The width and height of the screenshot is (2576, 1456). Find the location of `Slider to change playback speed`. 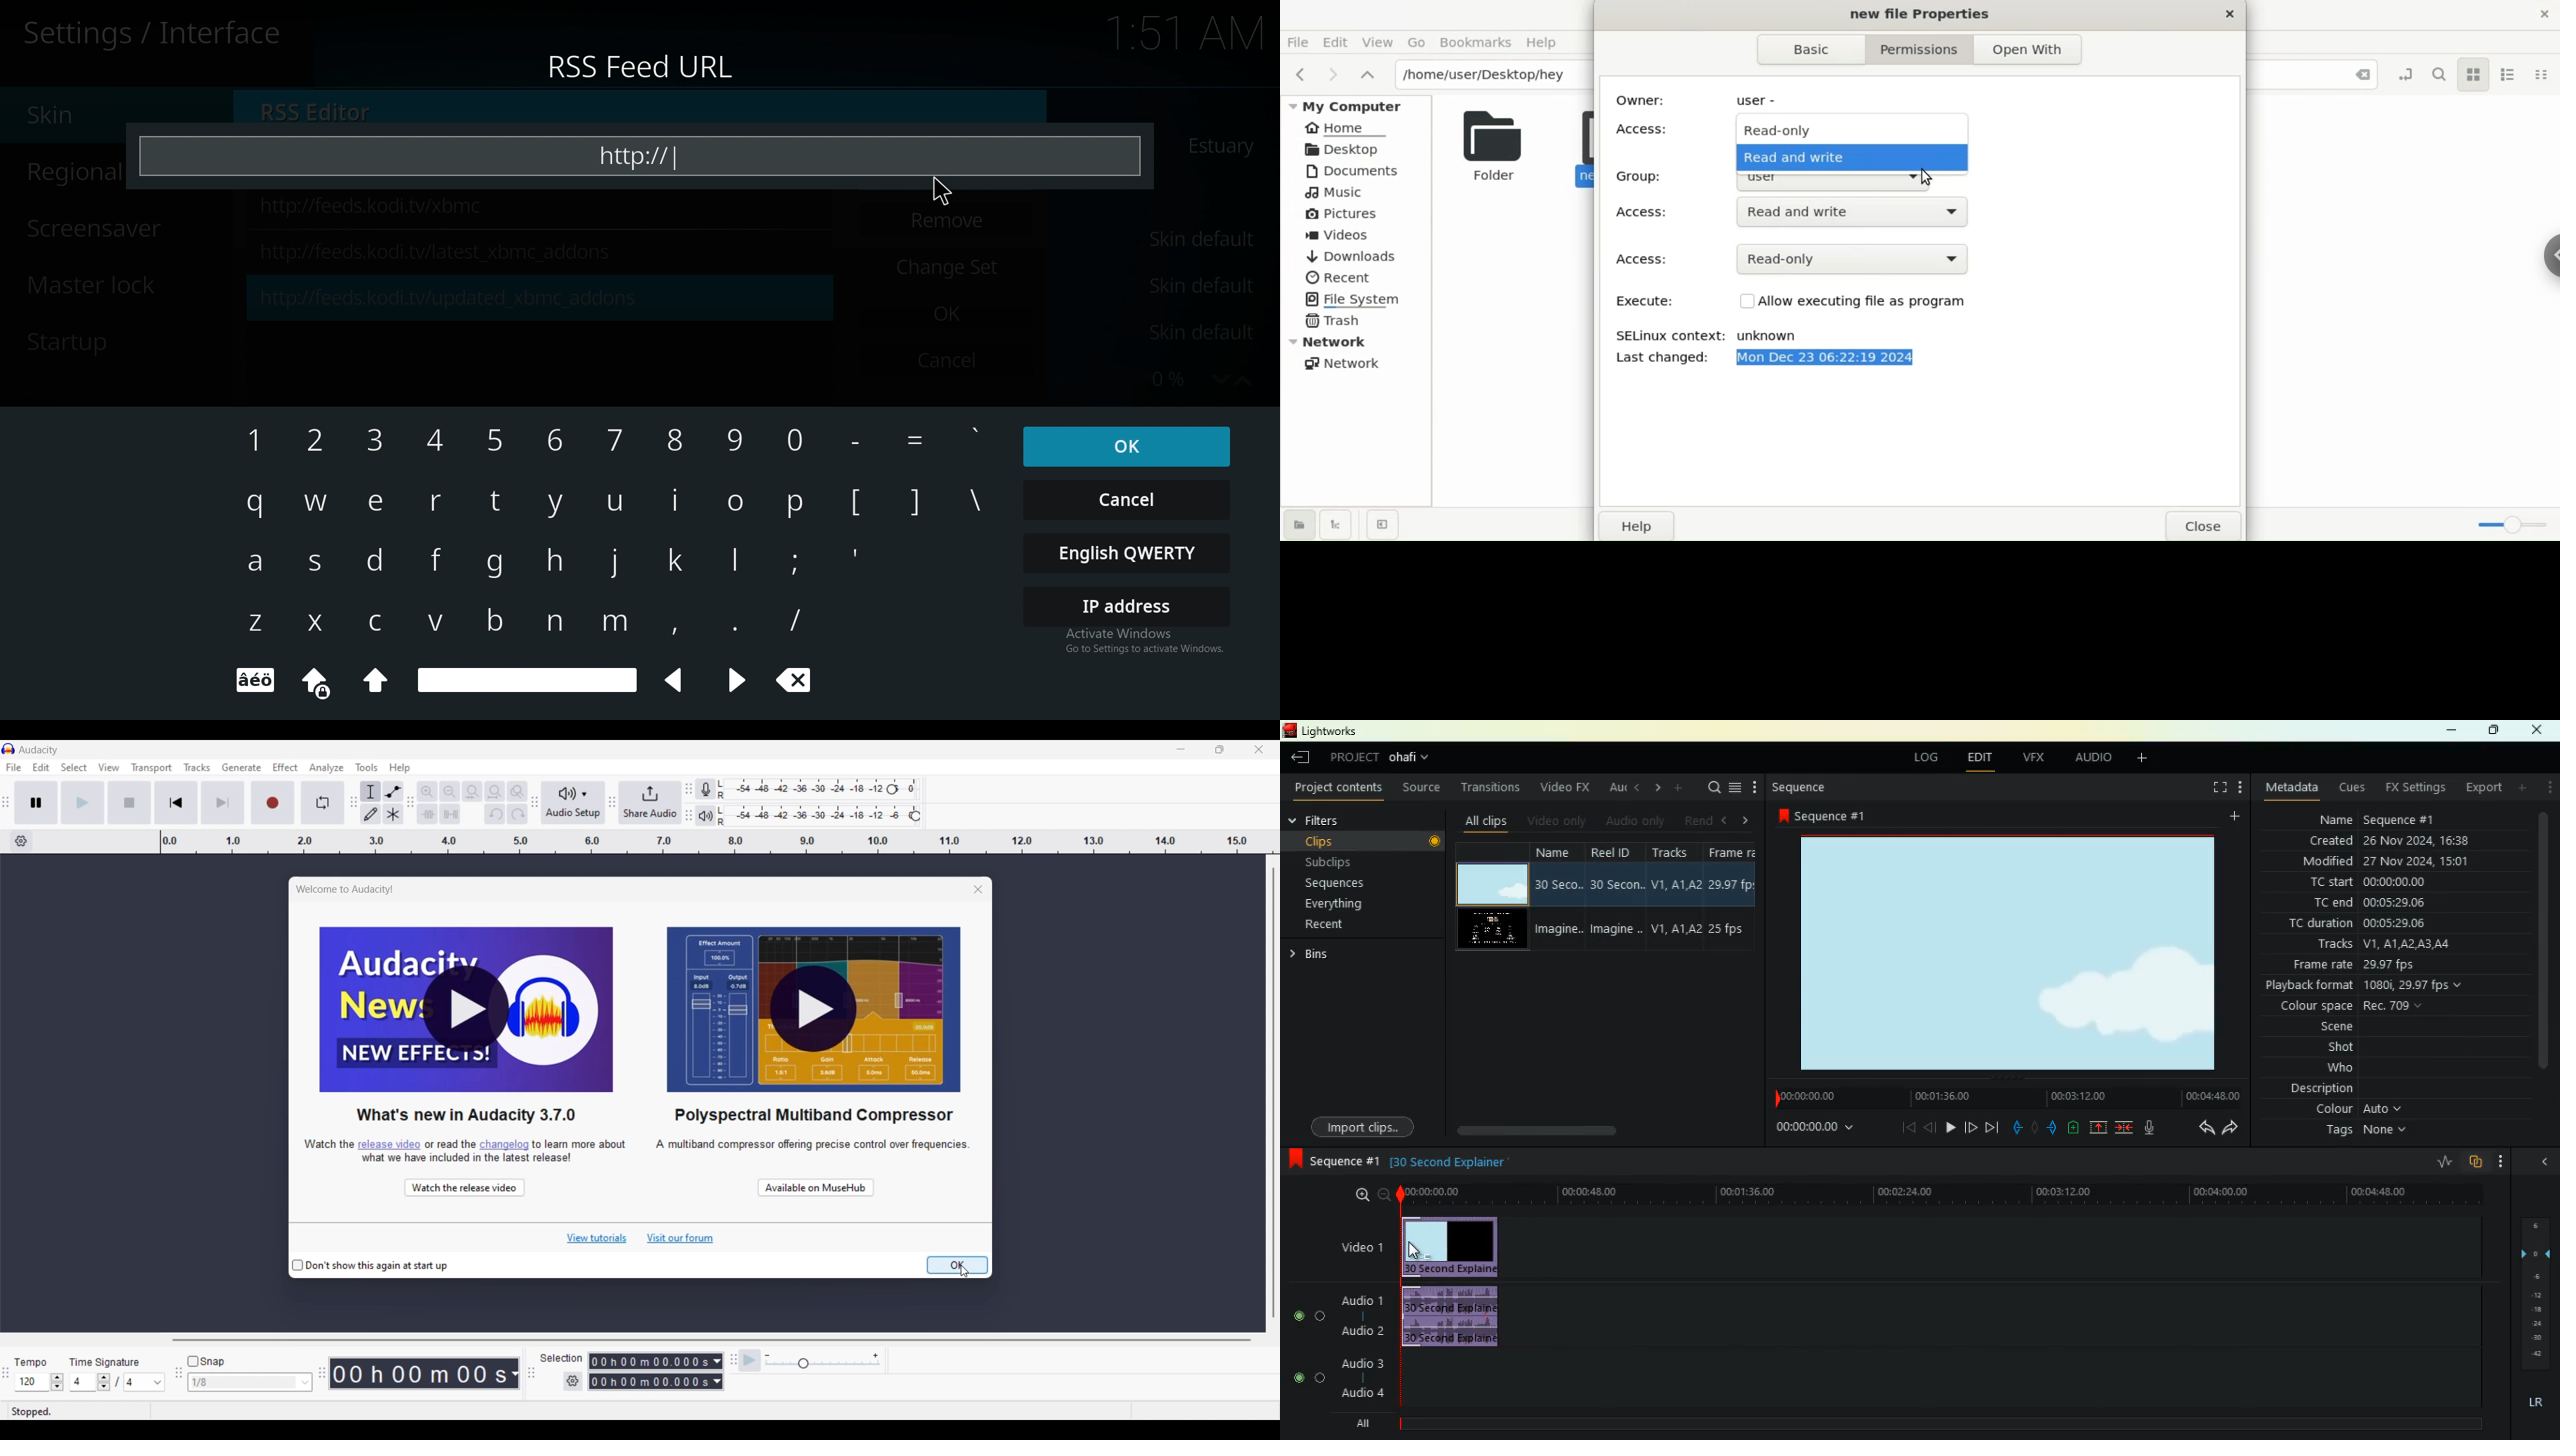

Slider to change playback speed is located at coordinates (823, 1364).